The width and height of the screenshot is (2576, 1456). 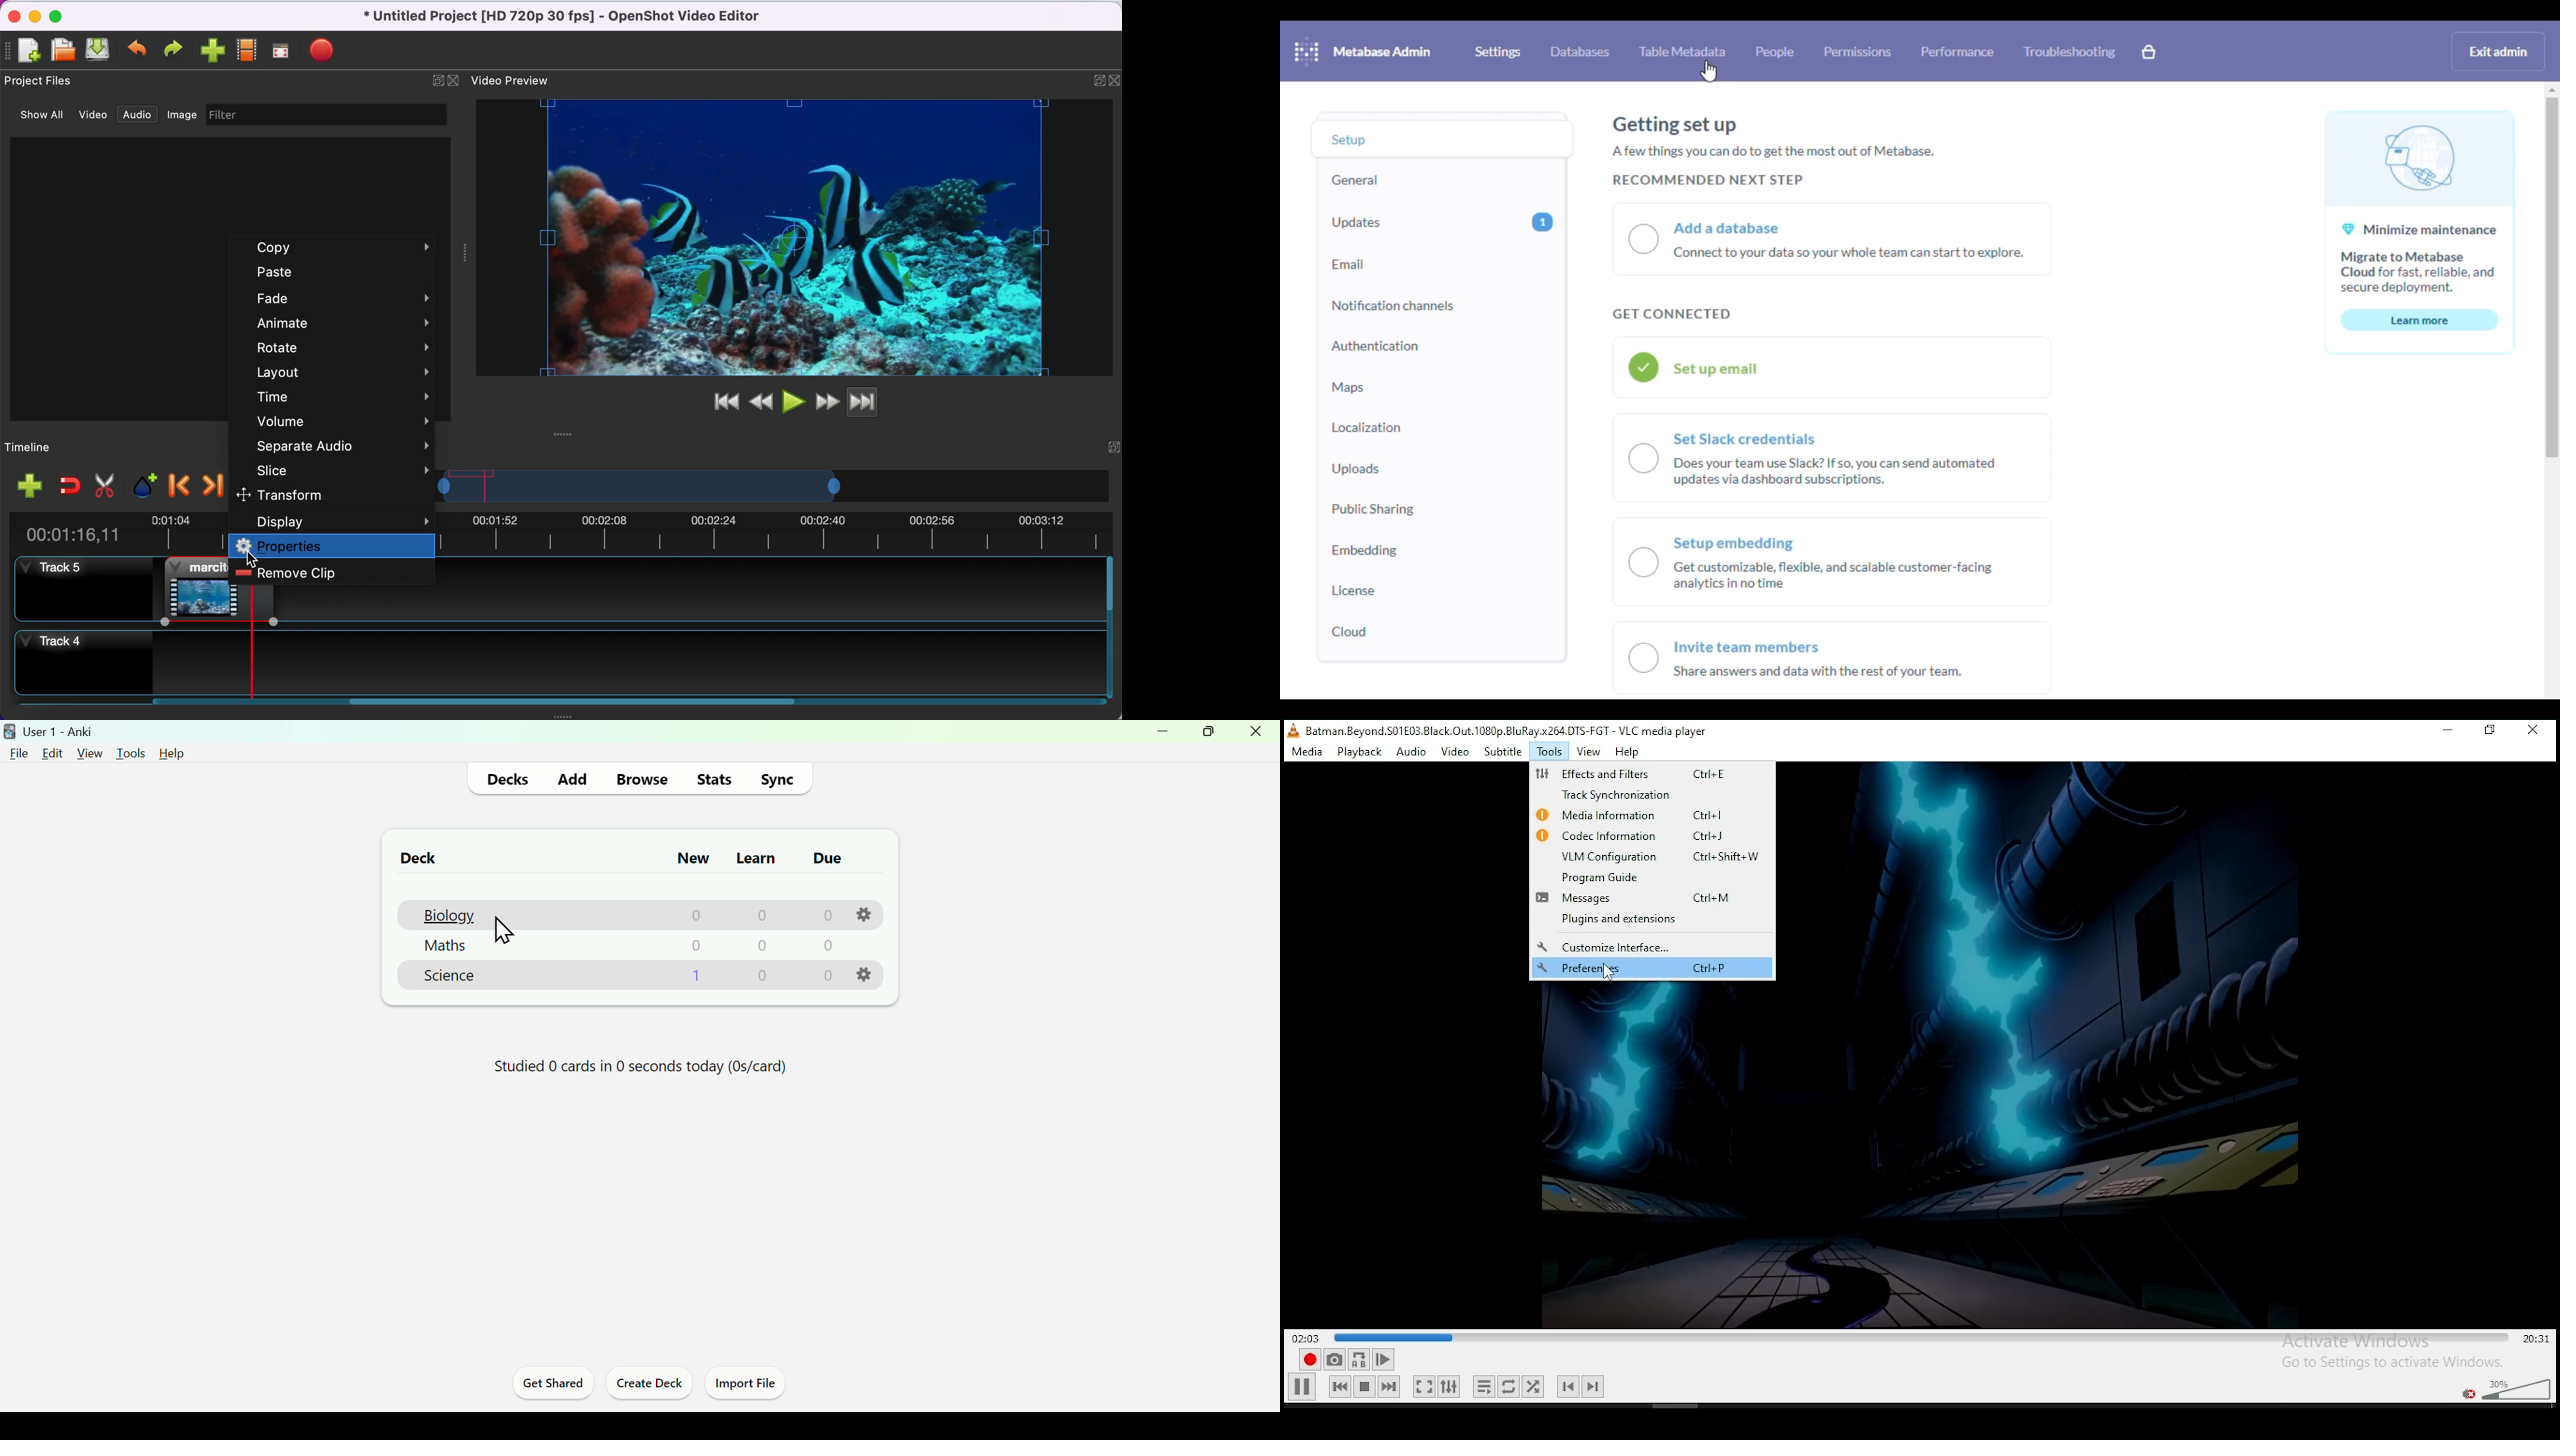 I want to click on repeat continously between point A and point B. Click to set point A, so click(x=1357, y=1359).